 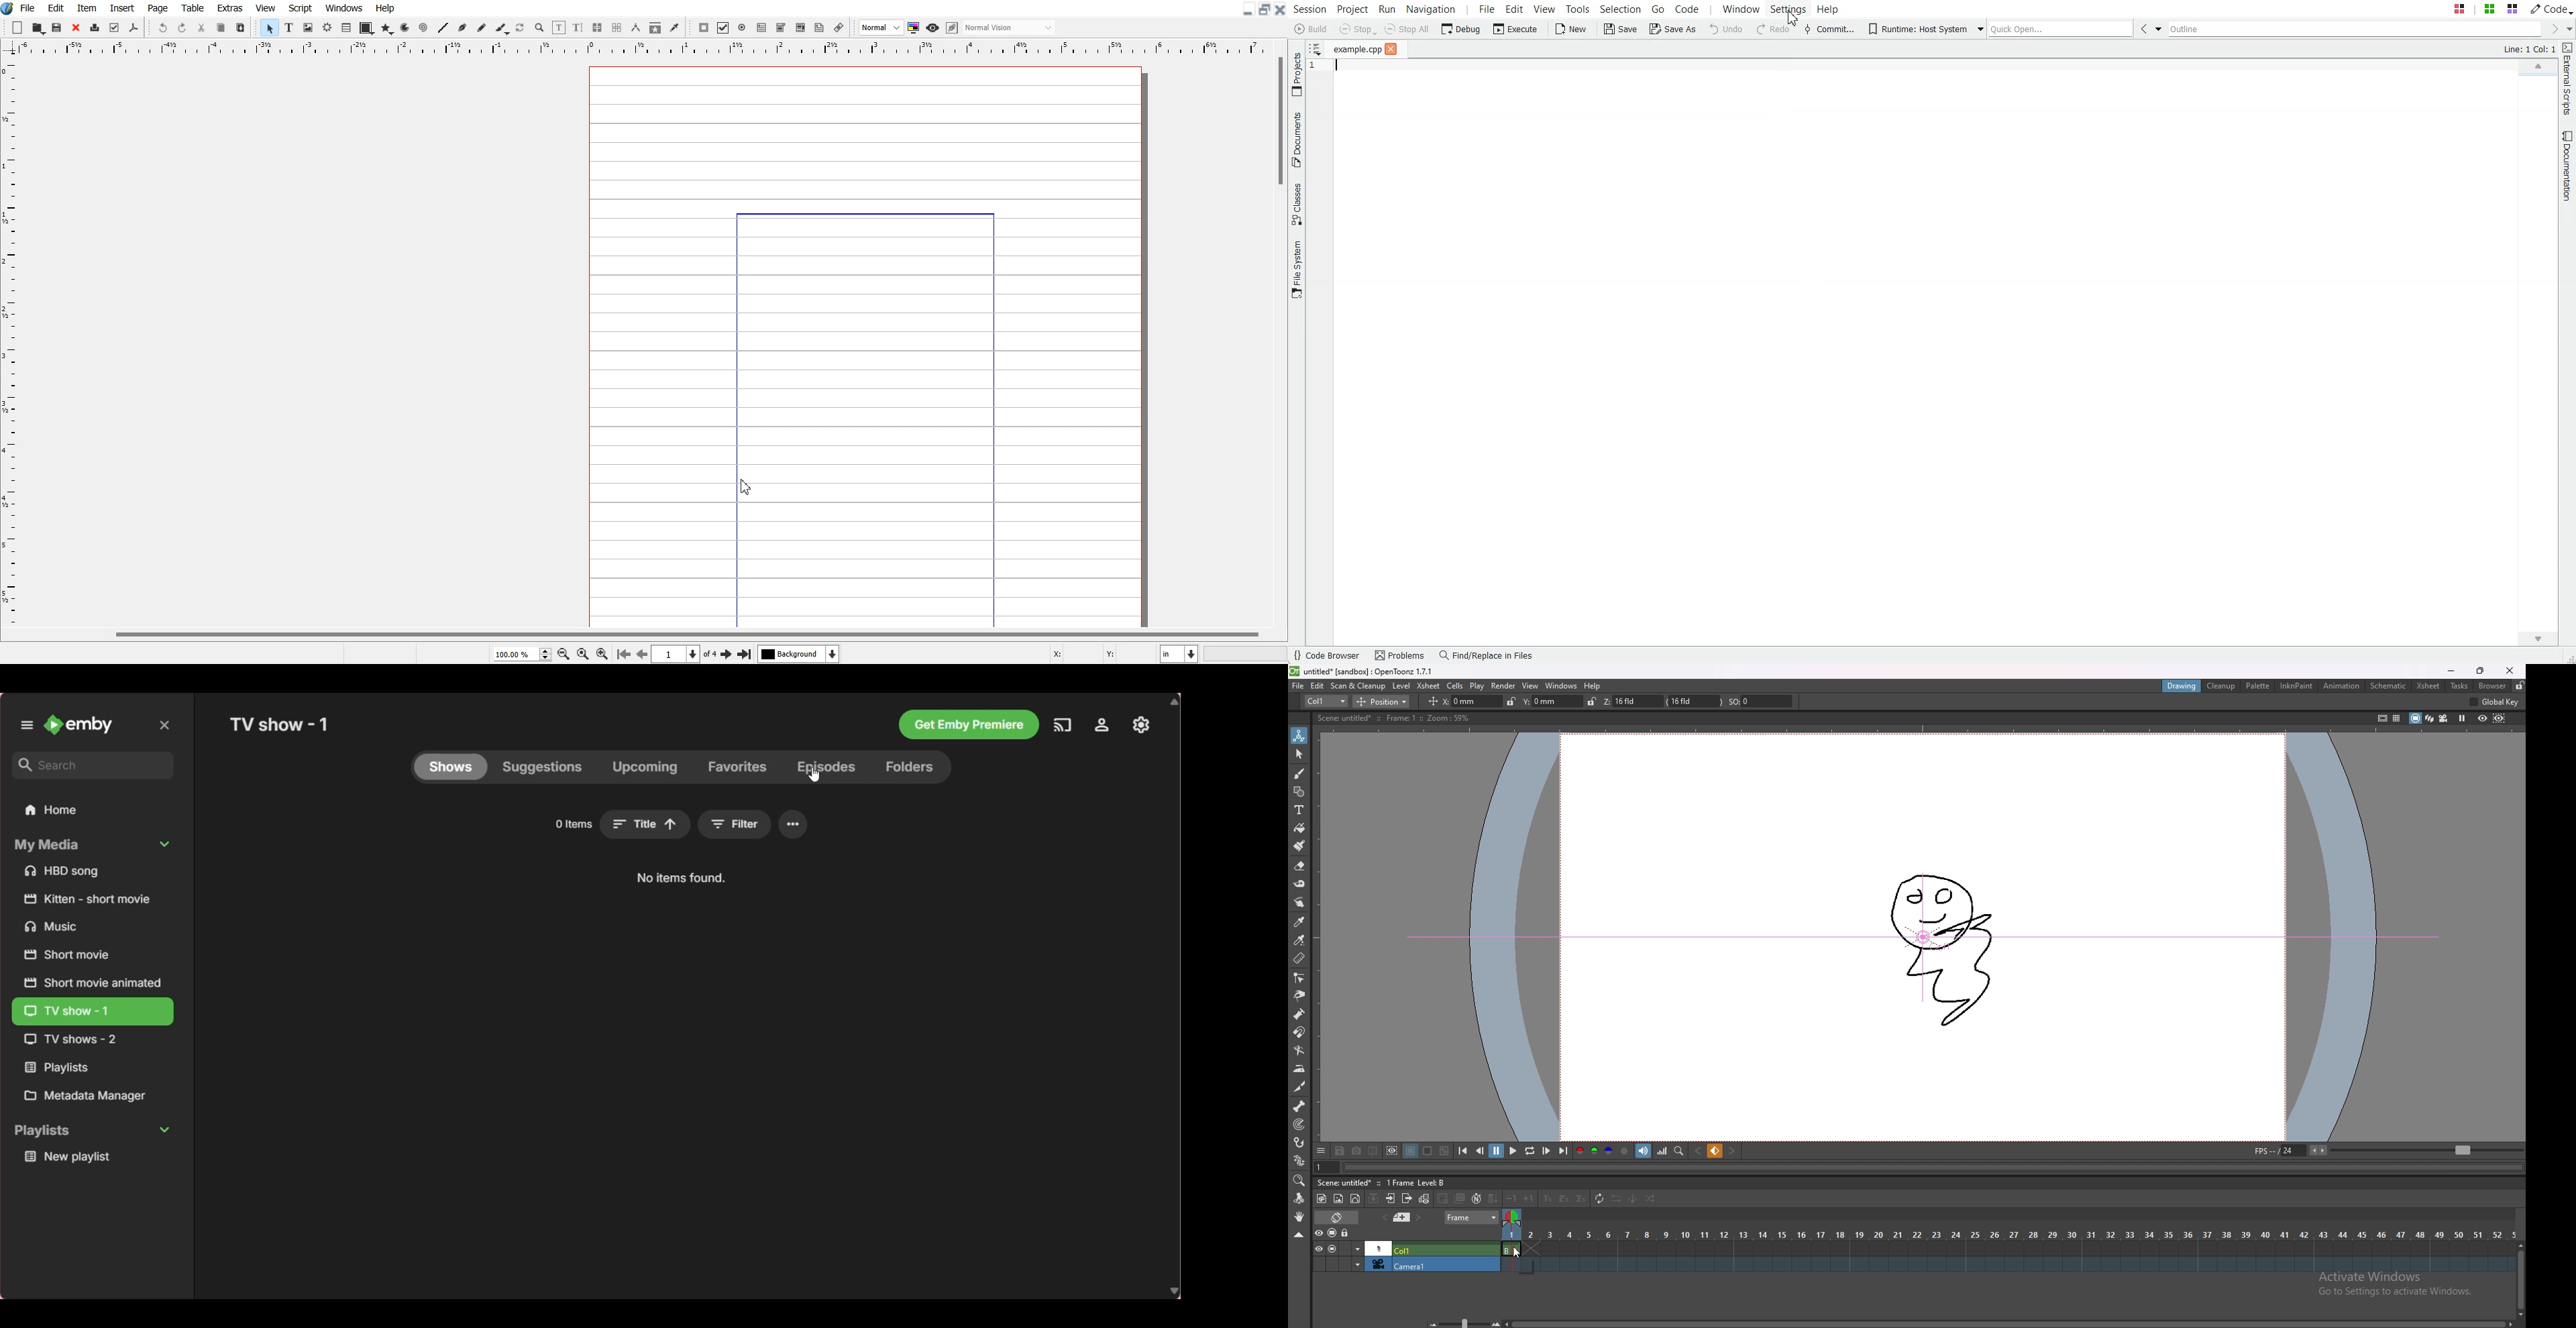 What do you see at coordinates (800, 28) in the screenshot?
I see `PDF List Box` at bounding box center [800, 28].